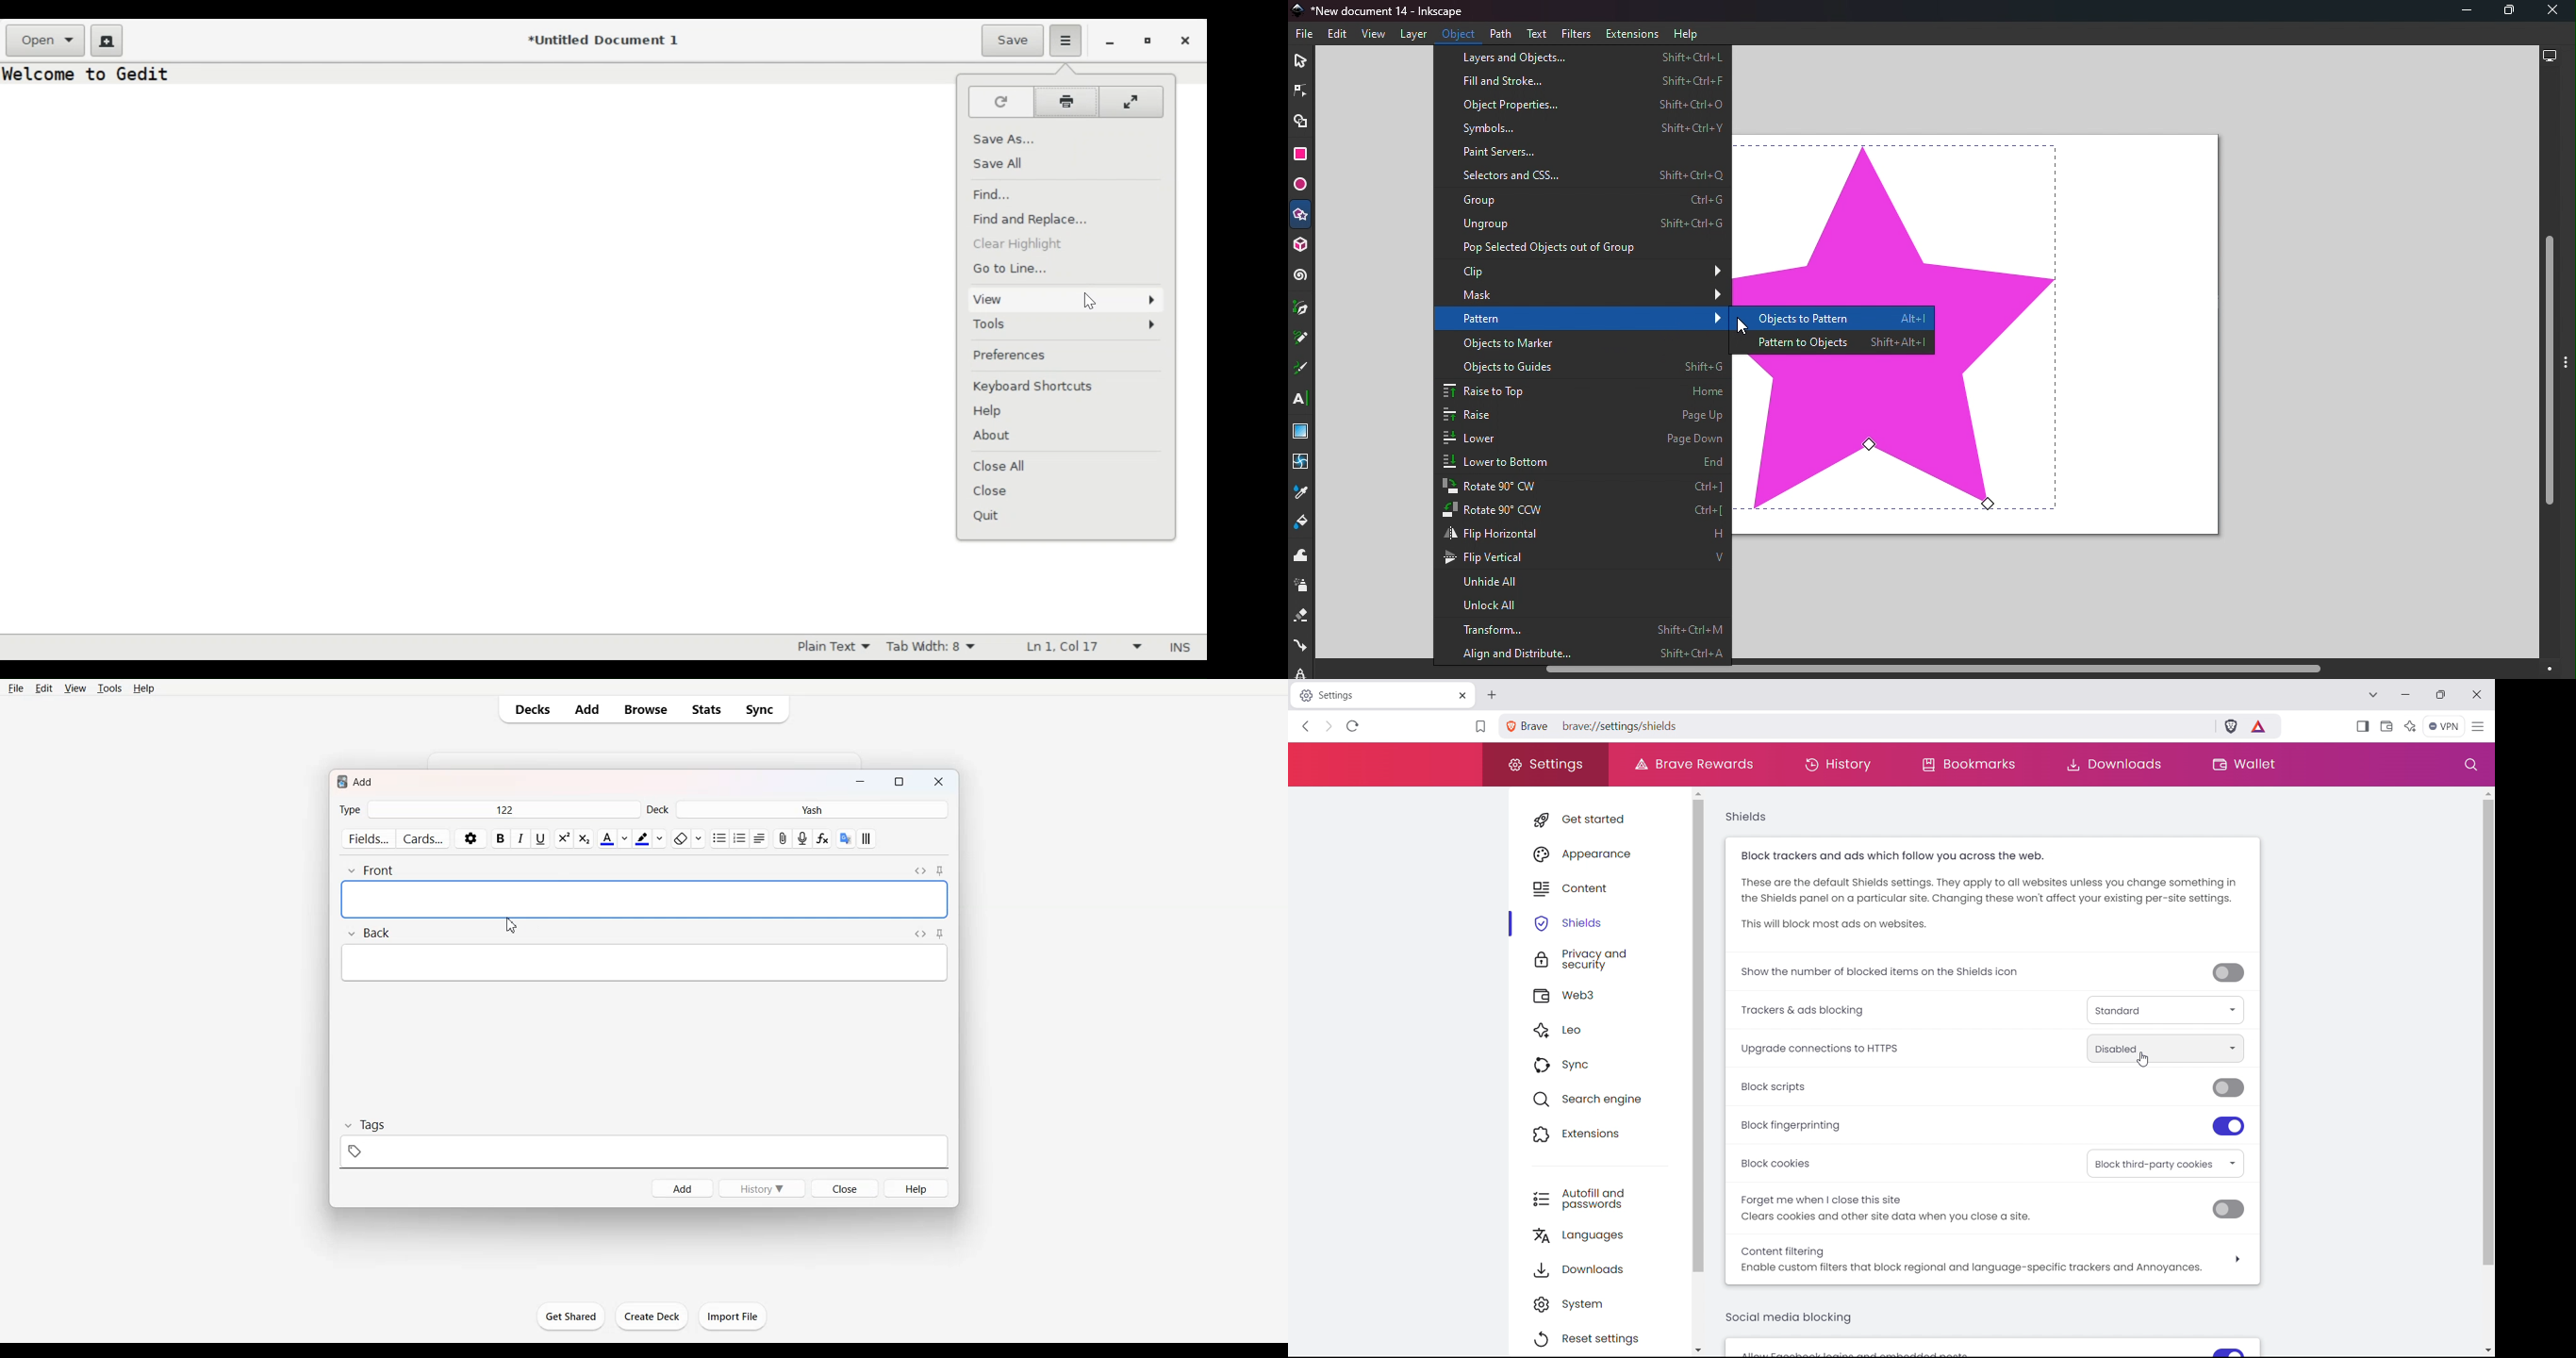 Image resolution: width=2576 pixels, height=1372 pixels. I want to click on Clears cookies and other site data when you close a site., so click(1893, 1217).